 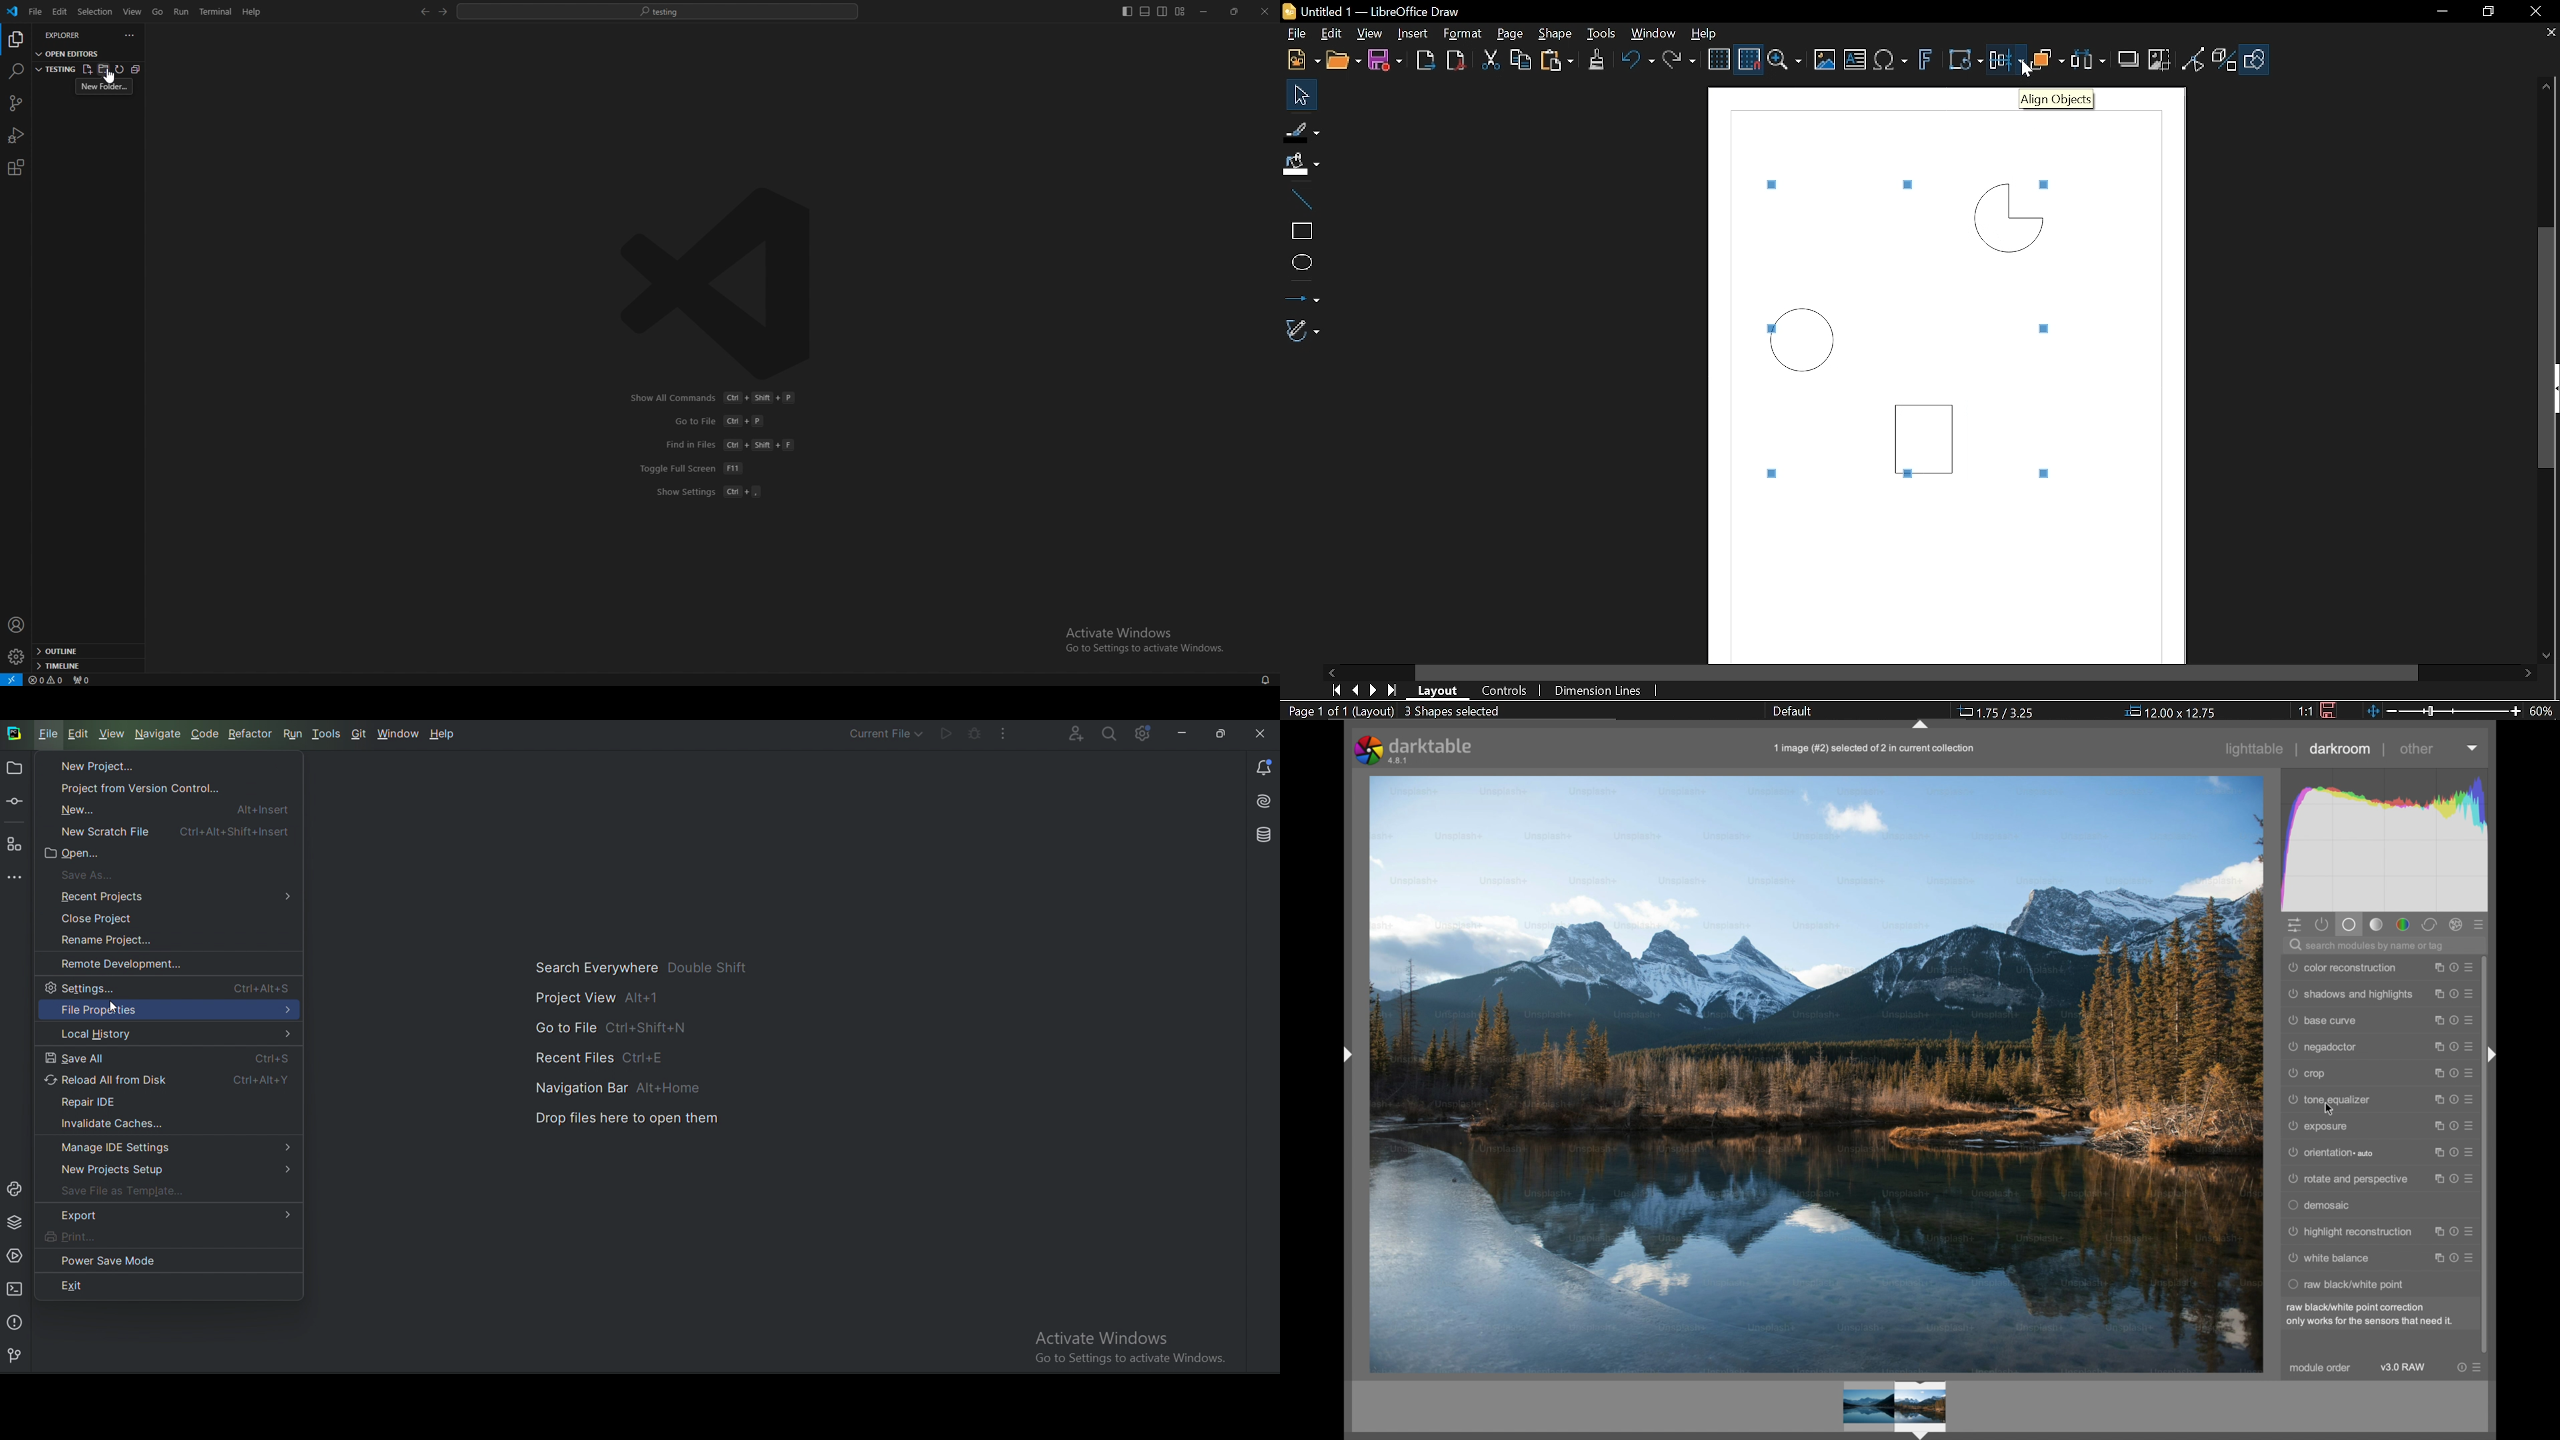 I want to click on Rectangle, so click(x=1928, y=433).